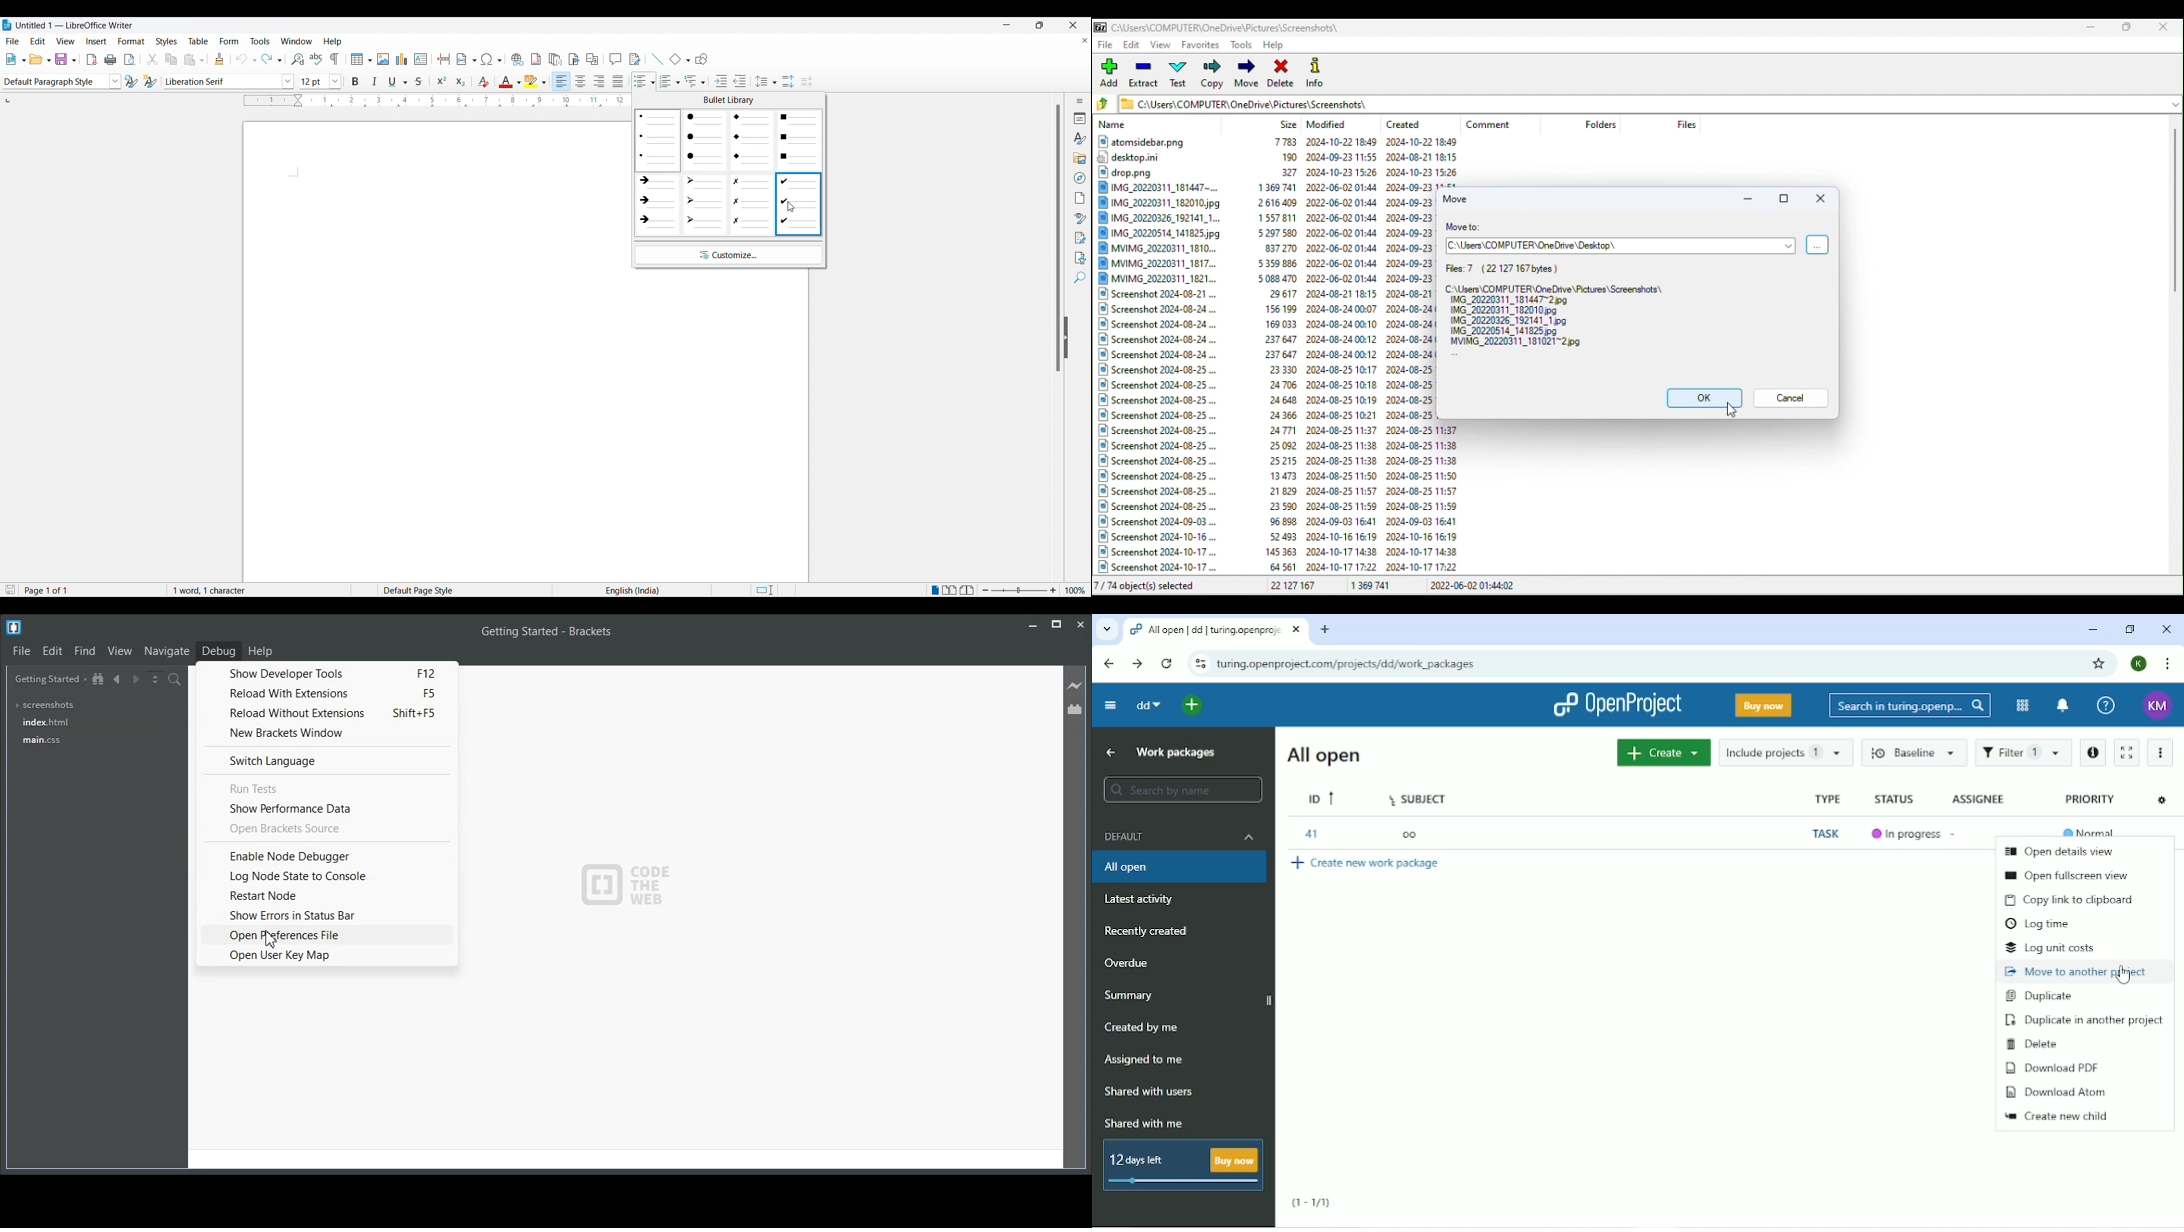 The height and width of the screenshot is (1232, 2184). Describe the element at coordinates (669, 81) in the screenshot. I see `Selected toggle ordered list` at that location.